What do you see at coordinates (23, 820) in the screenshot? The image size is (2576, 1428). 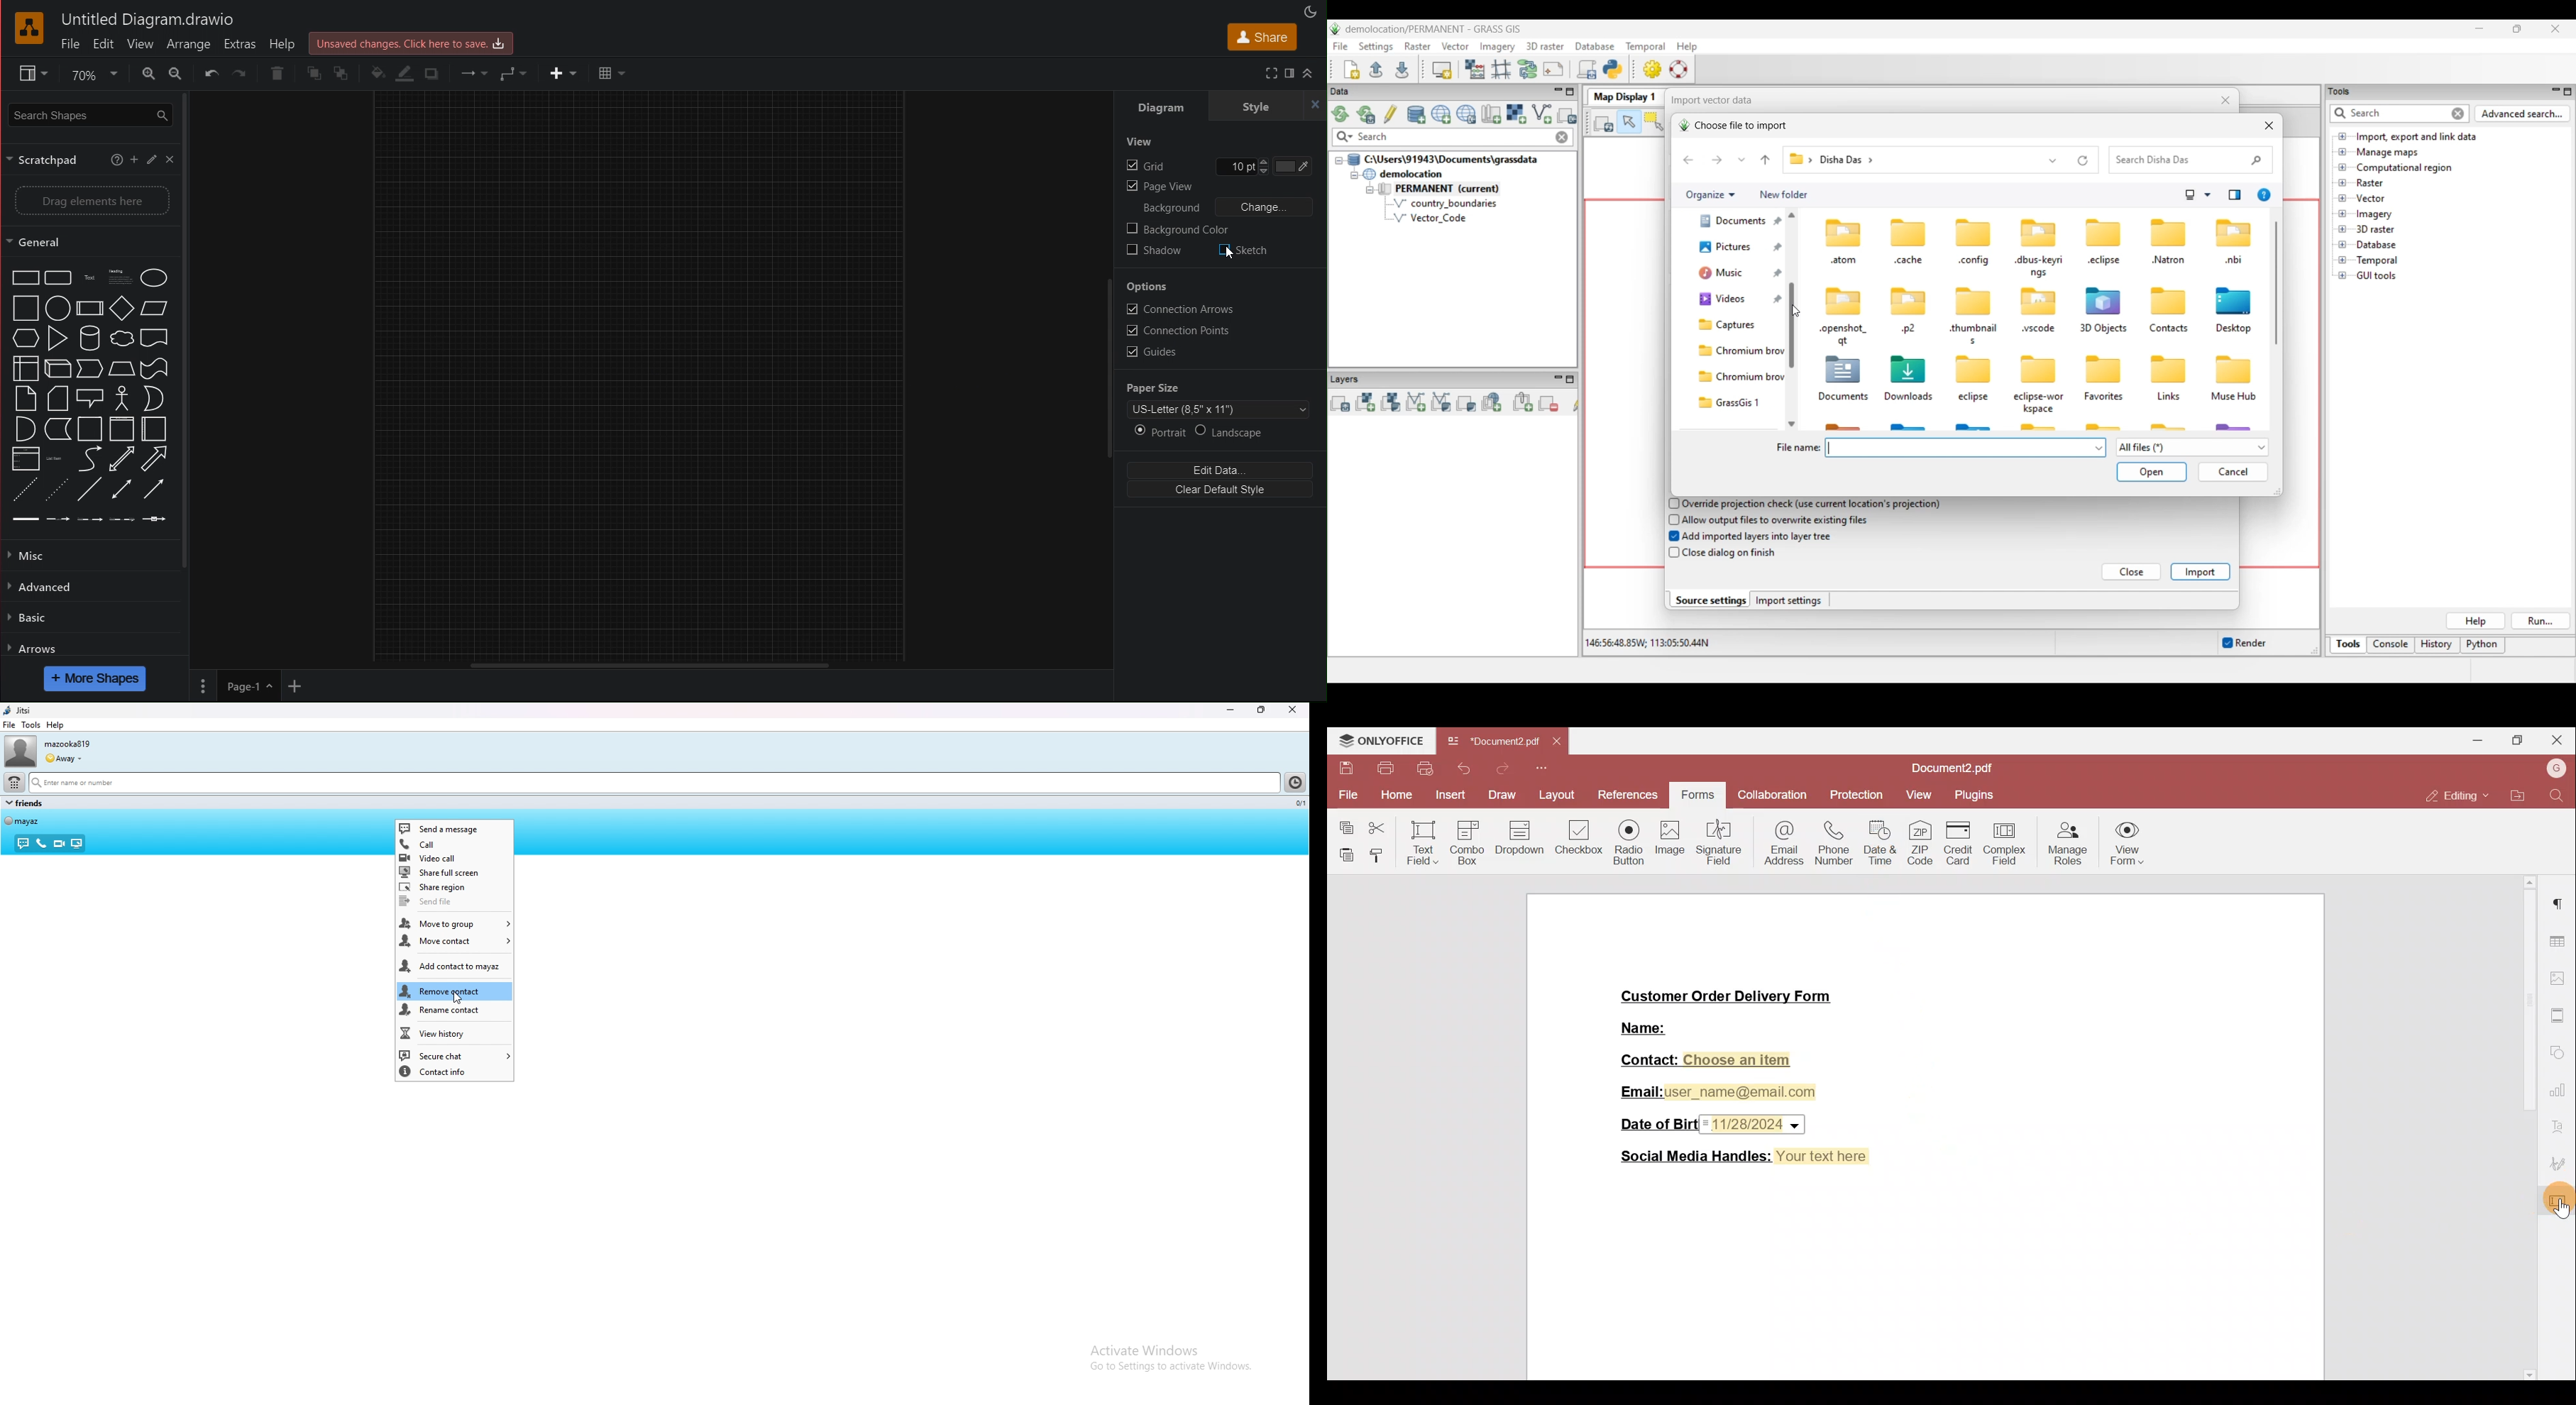 I see `contact` at bounding box center [23, 820].